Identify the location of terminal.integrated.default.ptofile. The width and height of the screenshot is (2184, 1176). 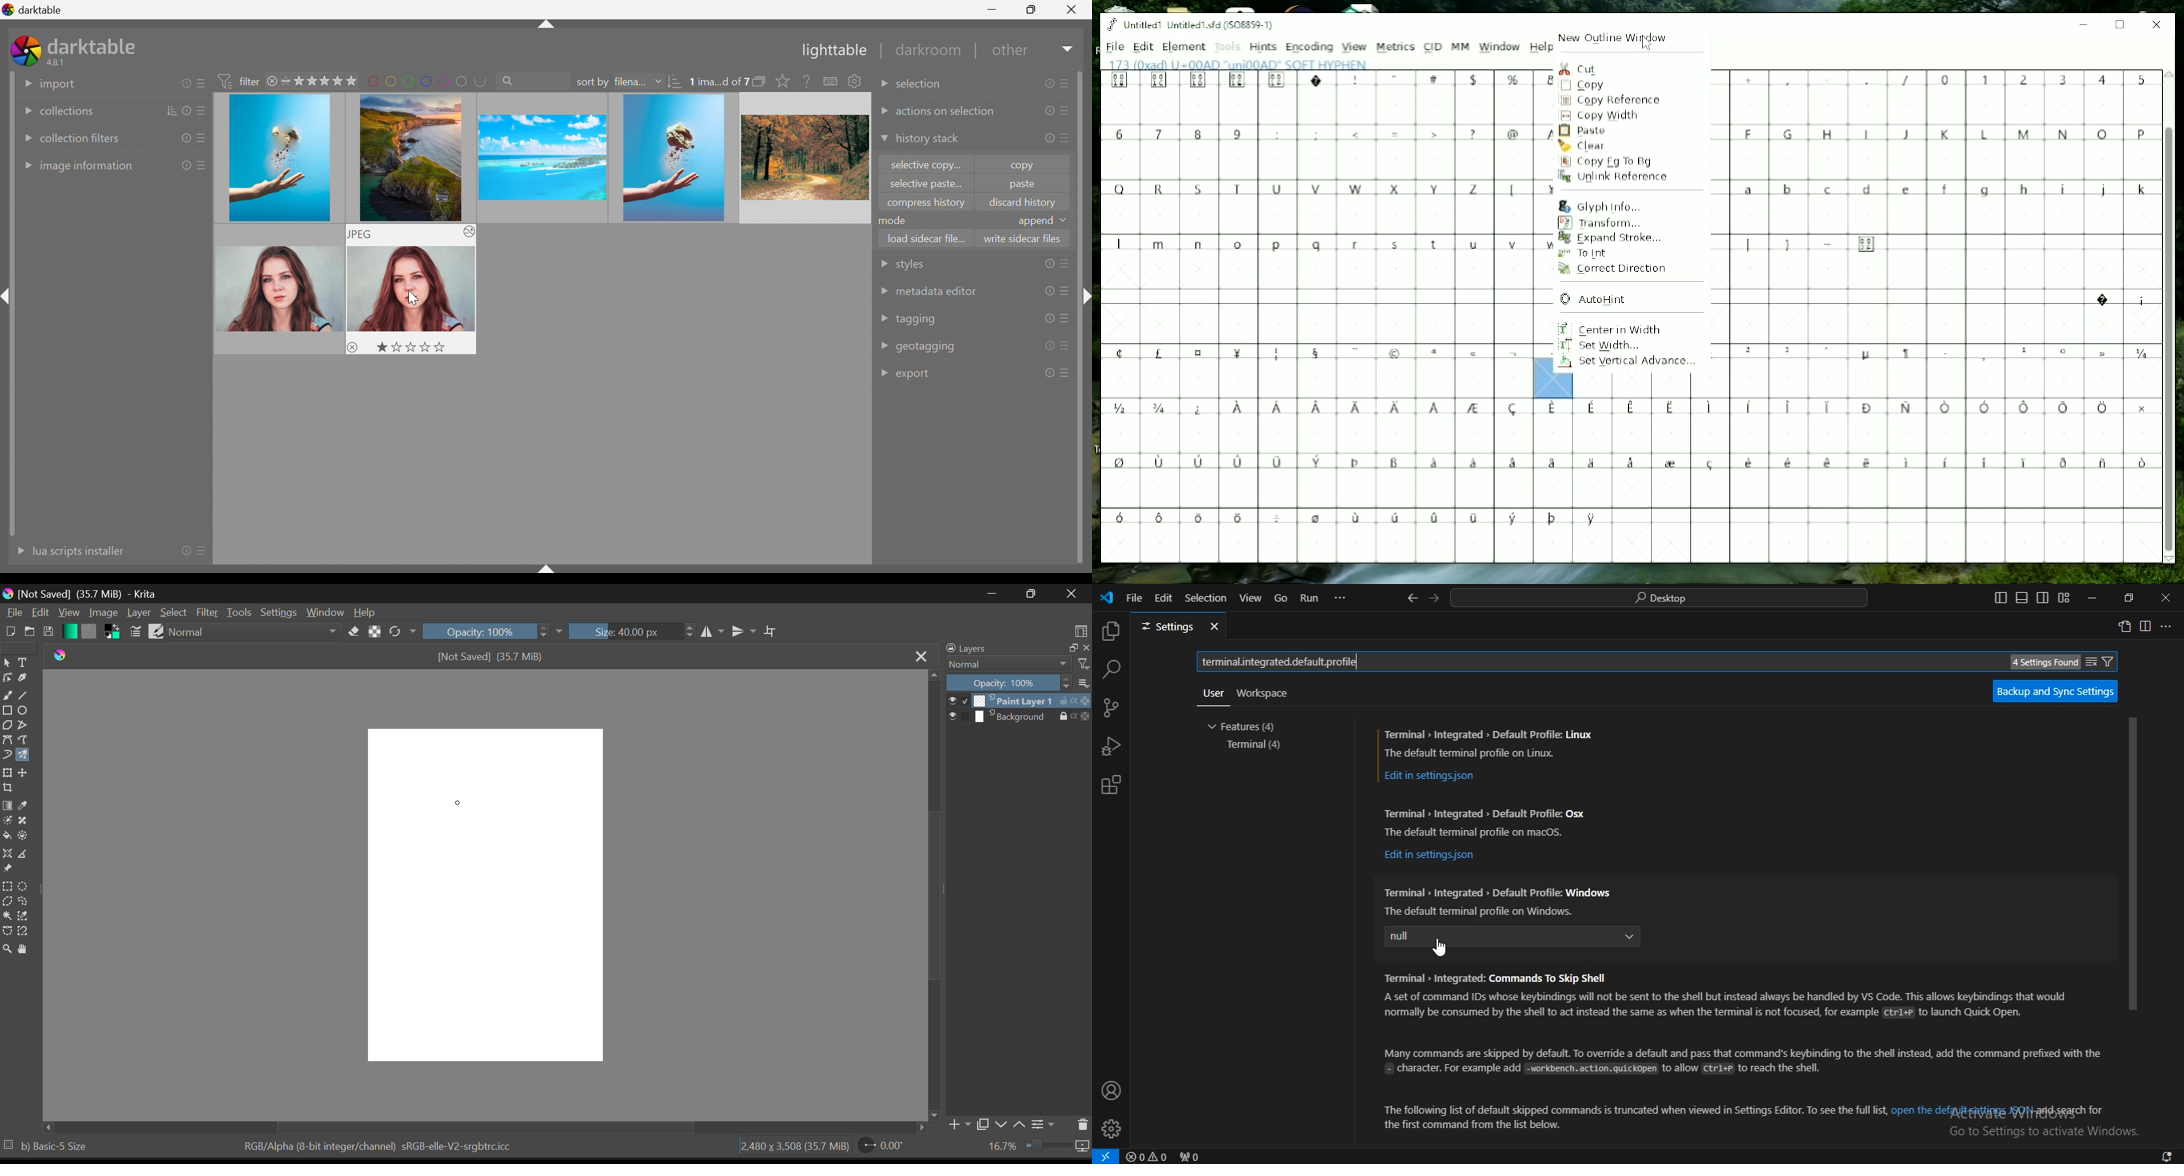
(1281, 662).